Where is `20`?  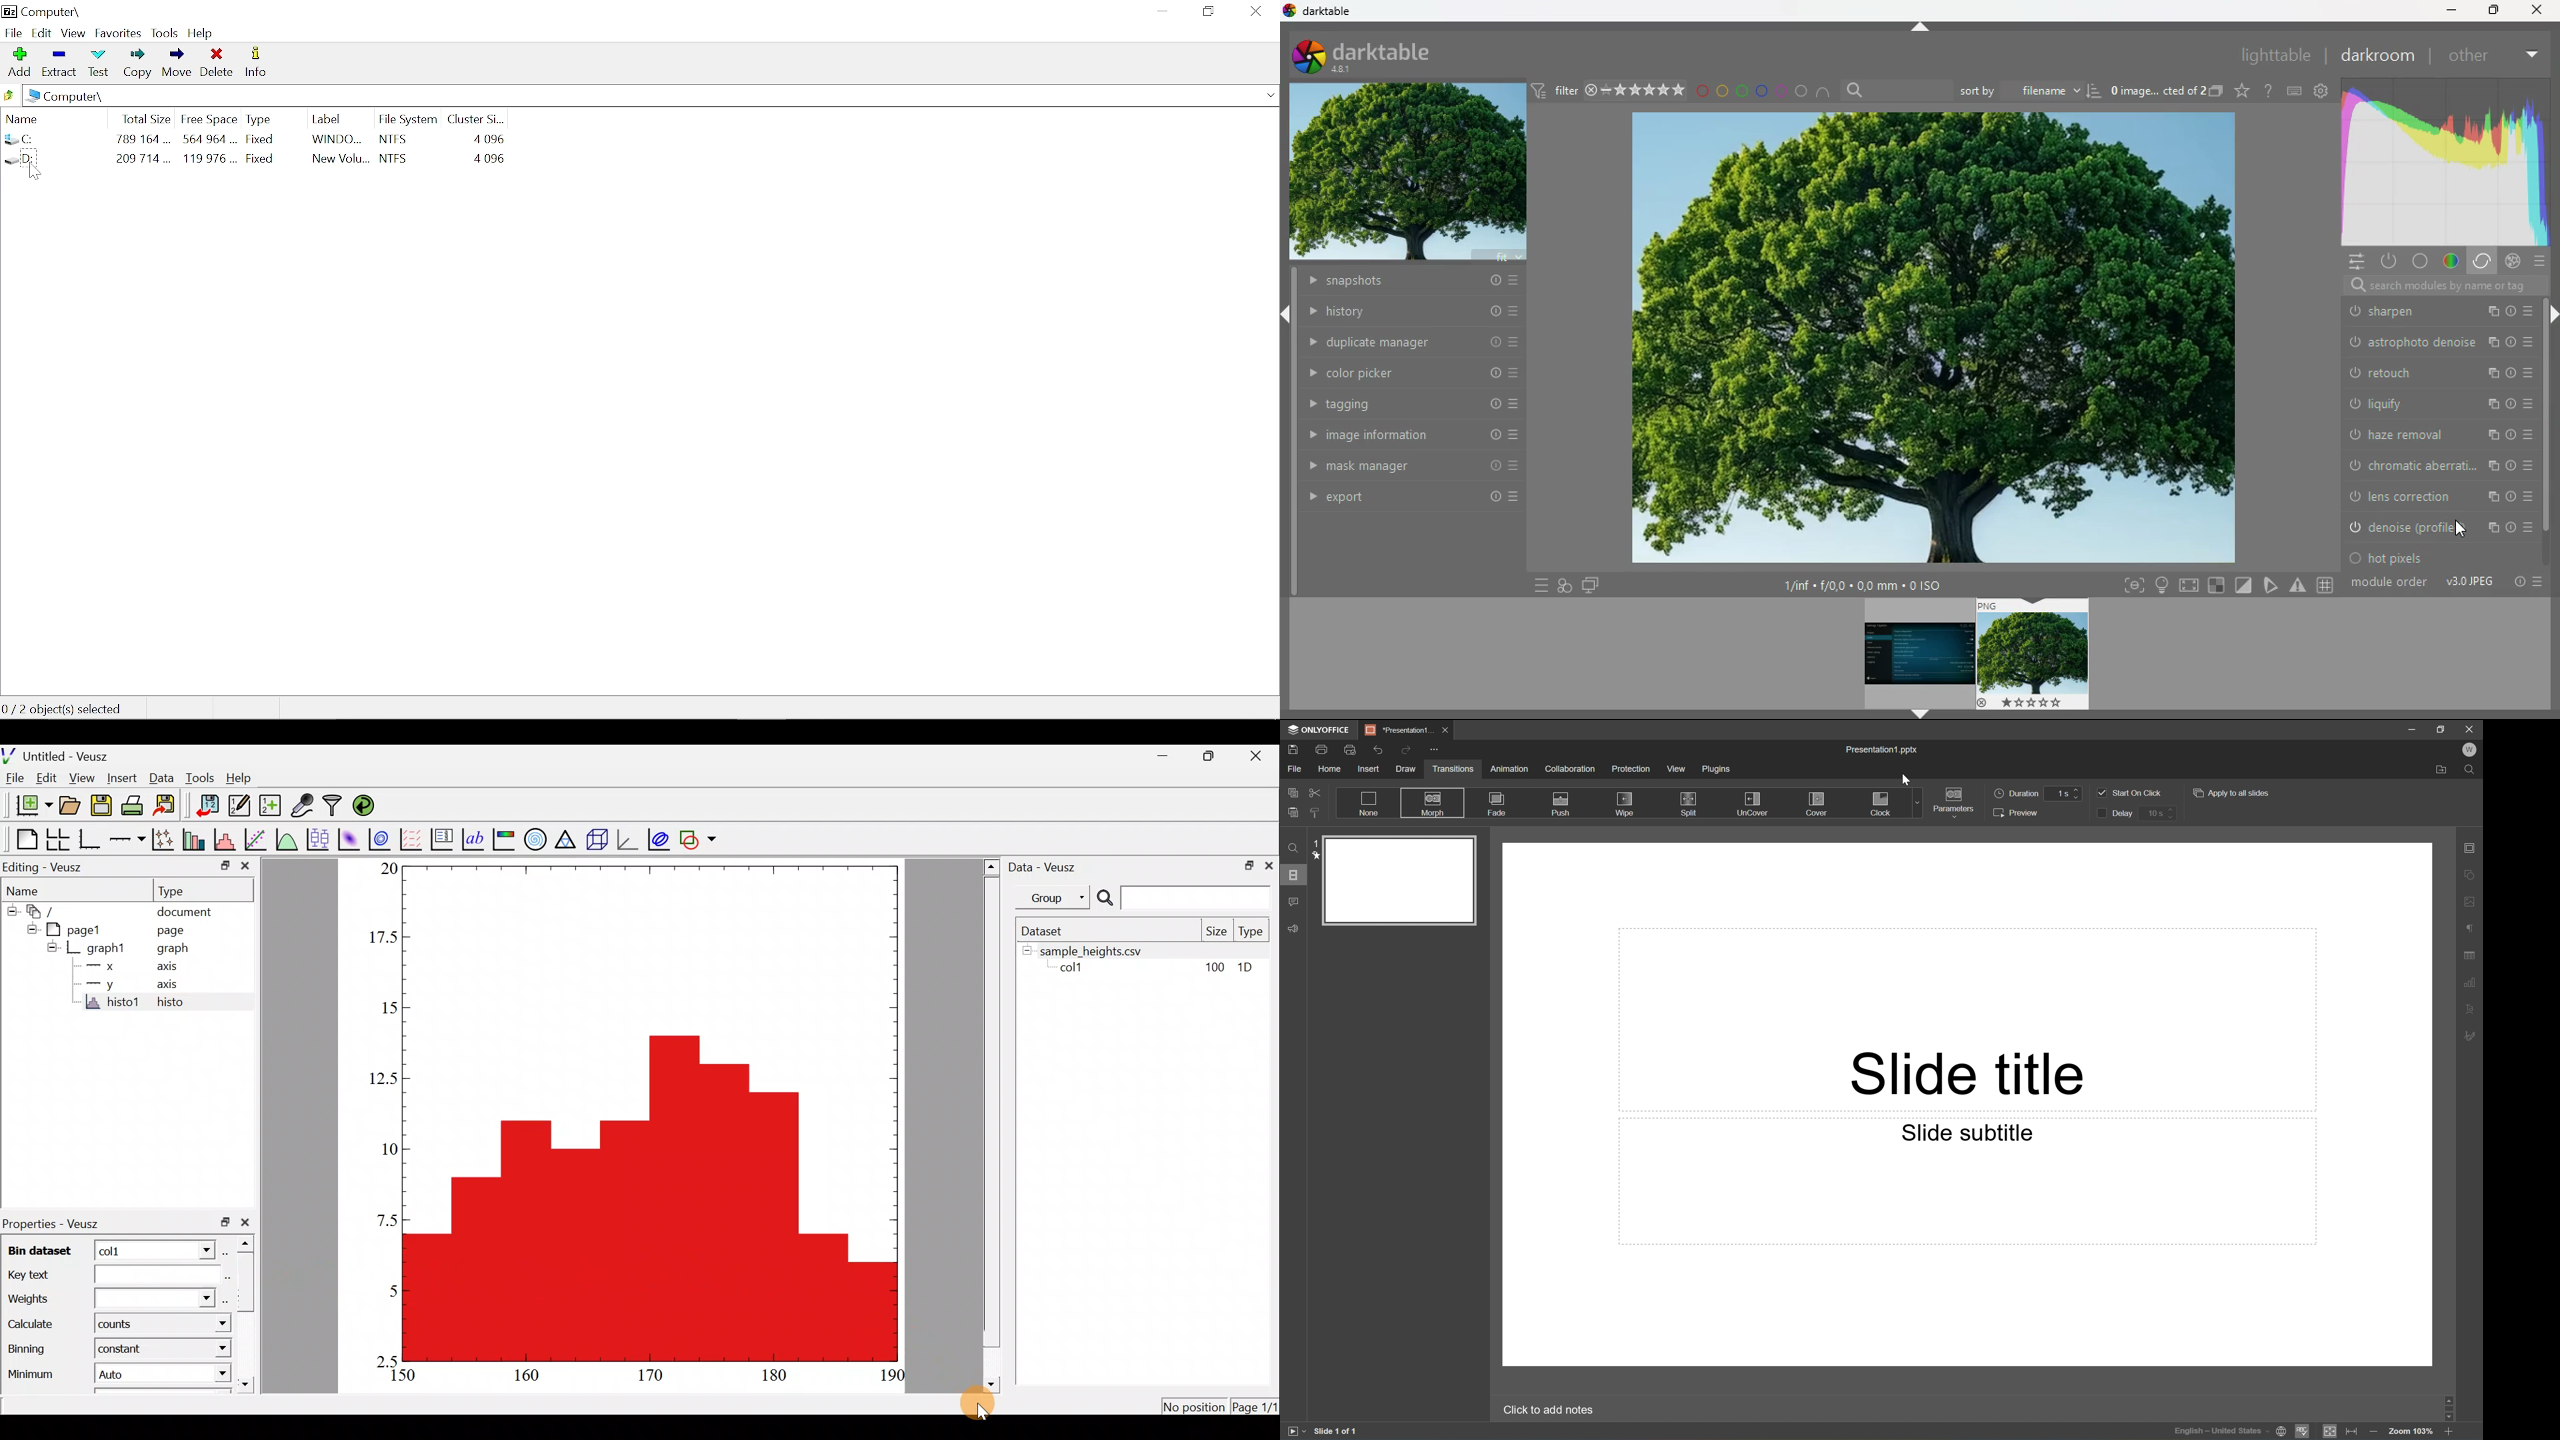 20 is located at coordinates (385, 869).